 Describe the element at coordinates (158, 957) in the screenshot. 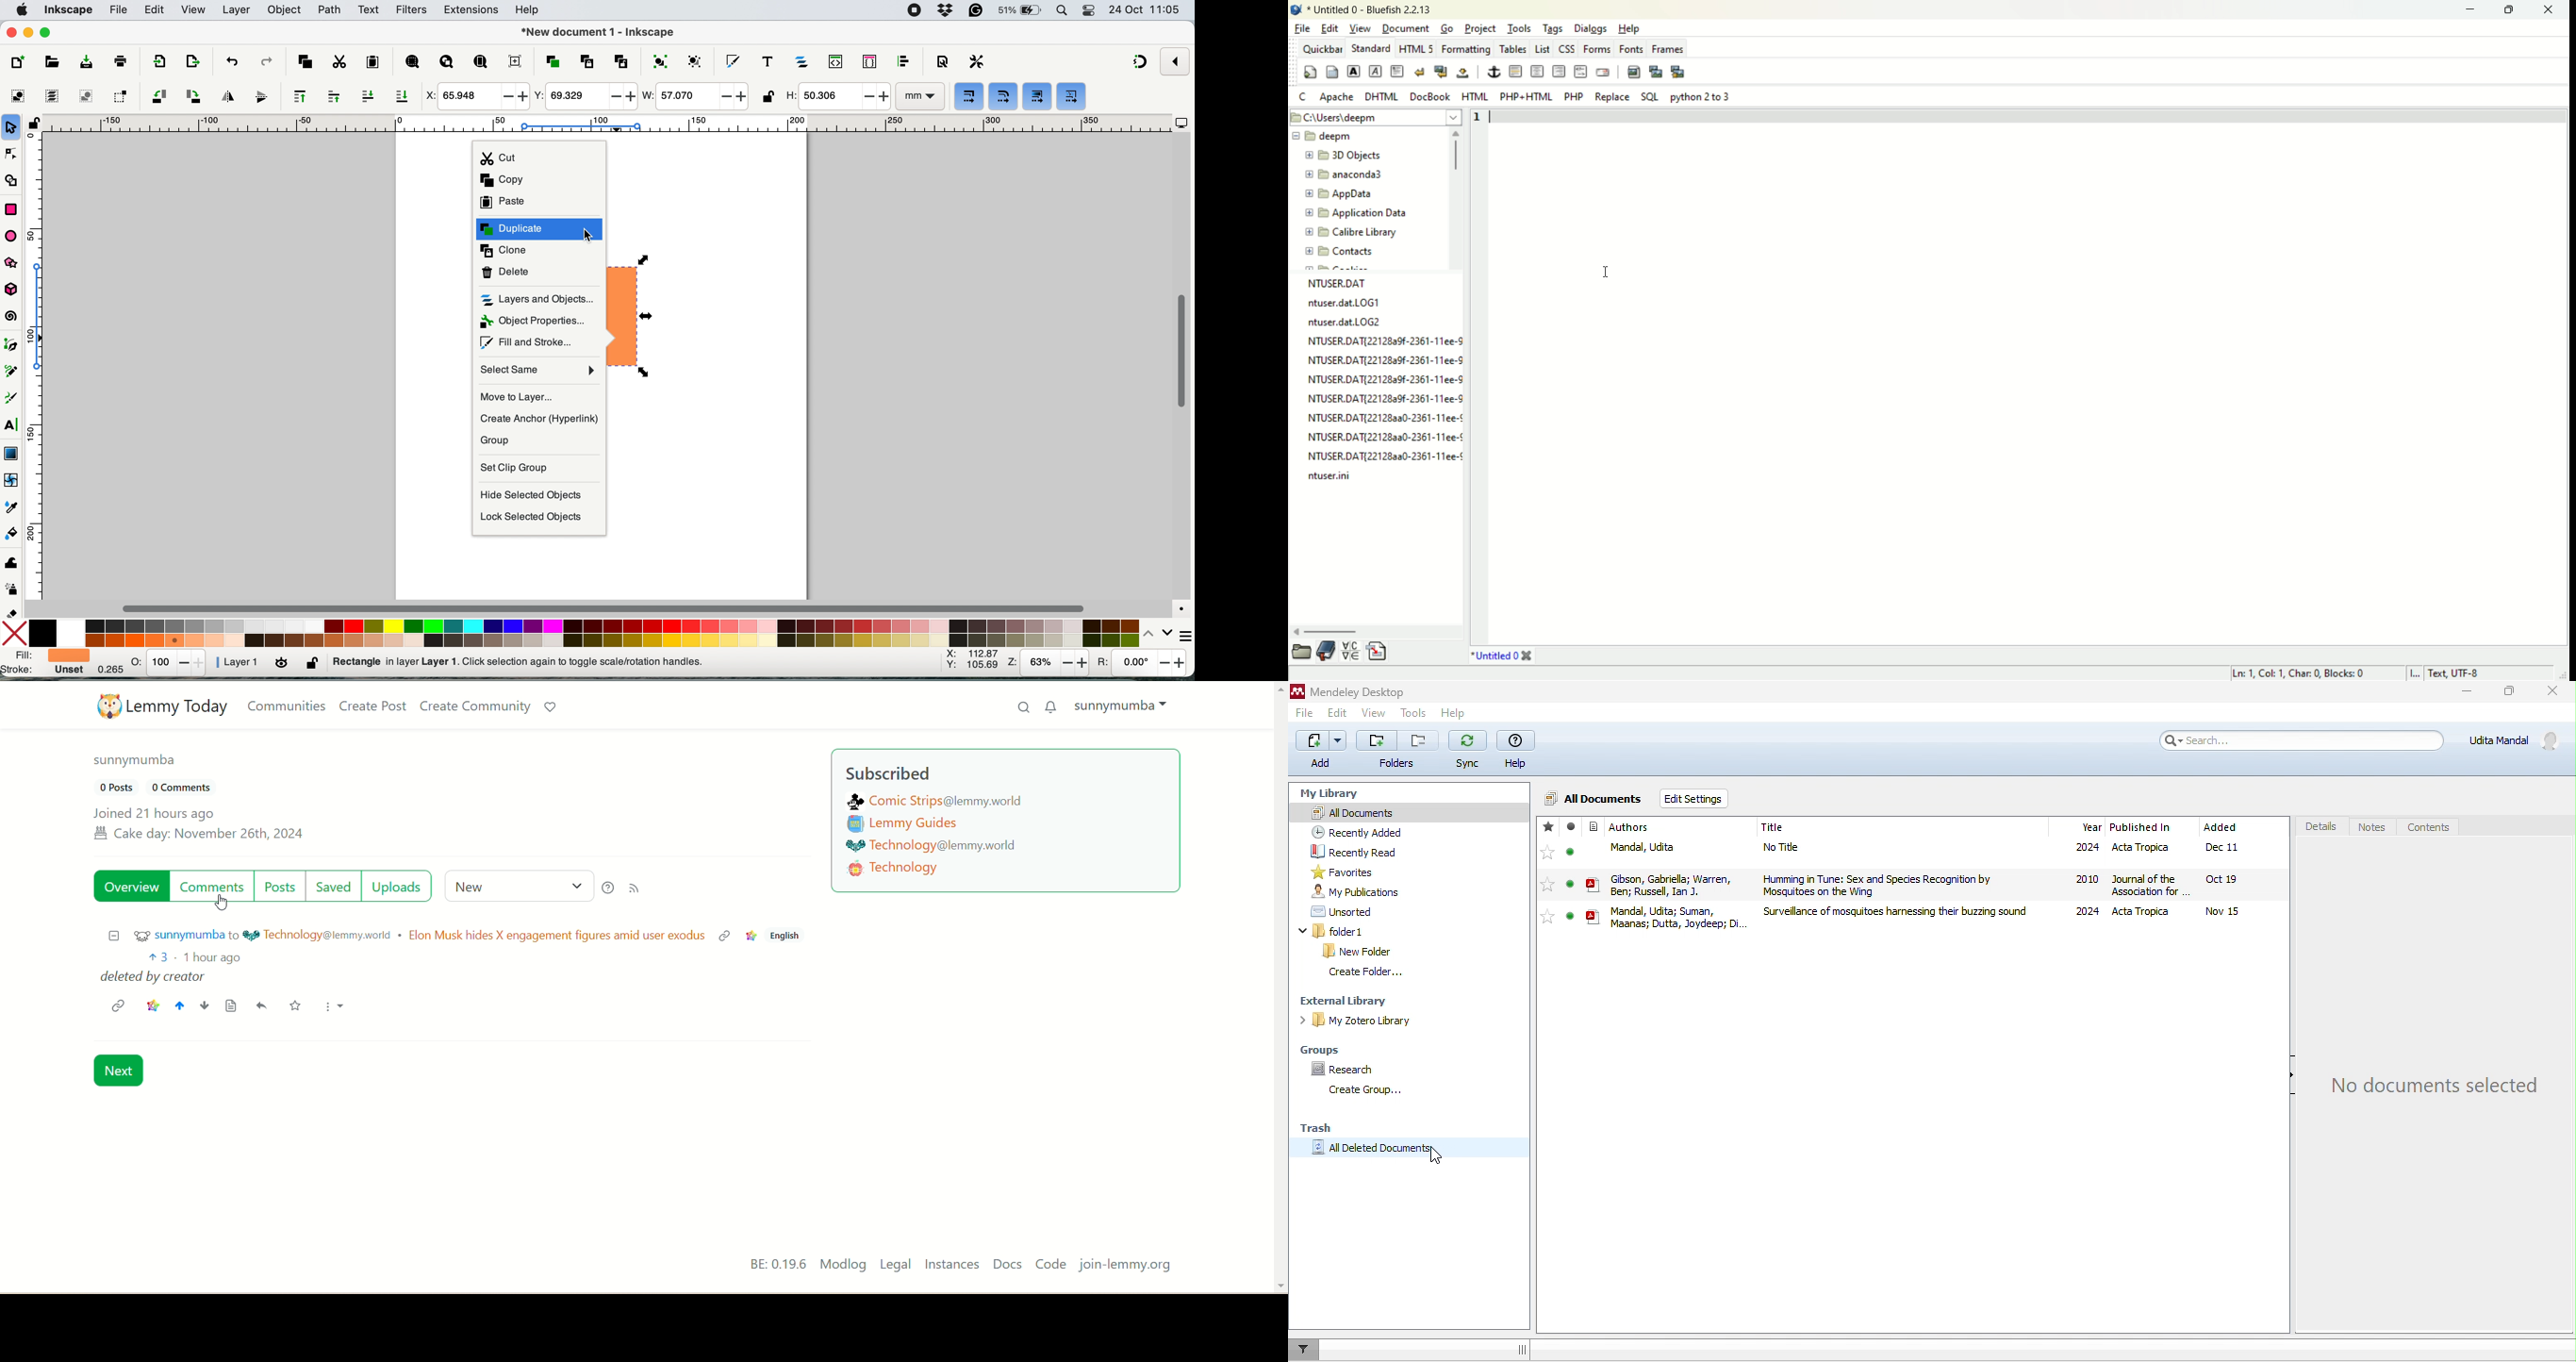

I see `3 votes up` at that location.